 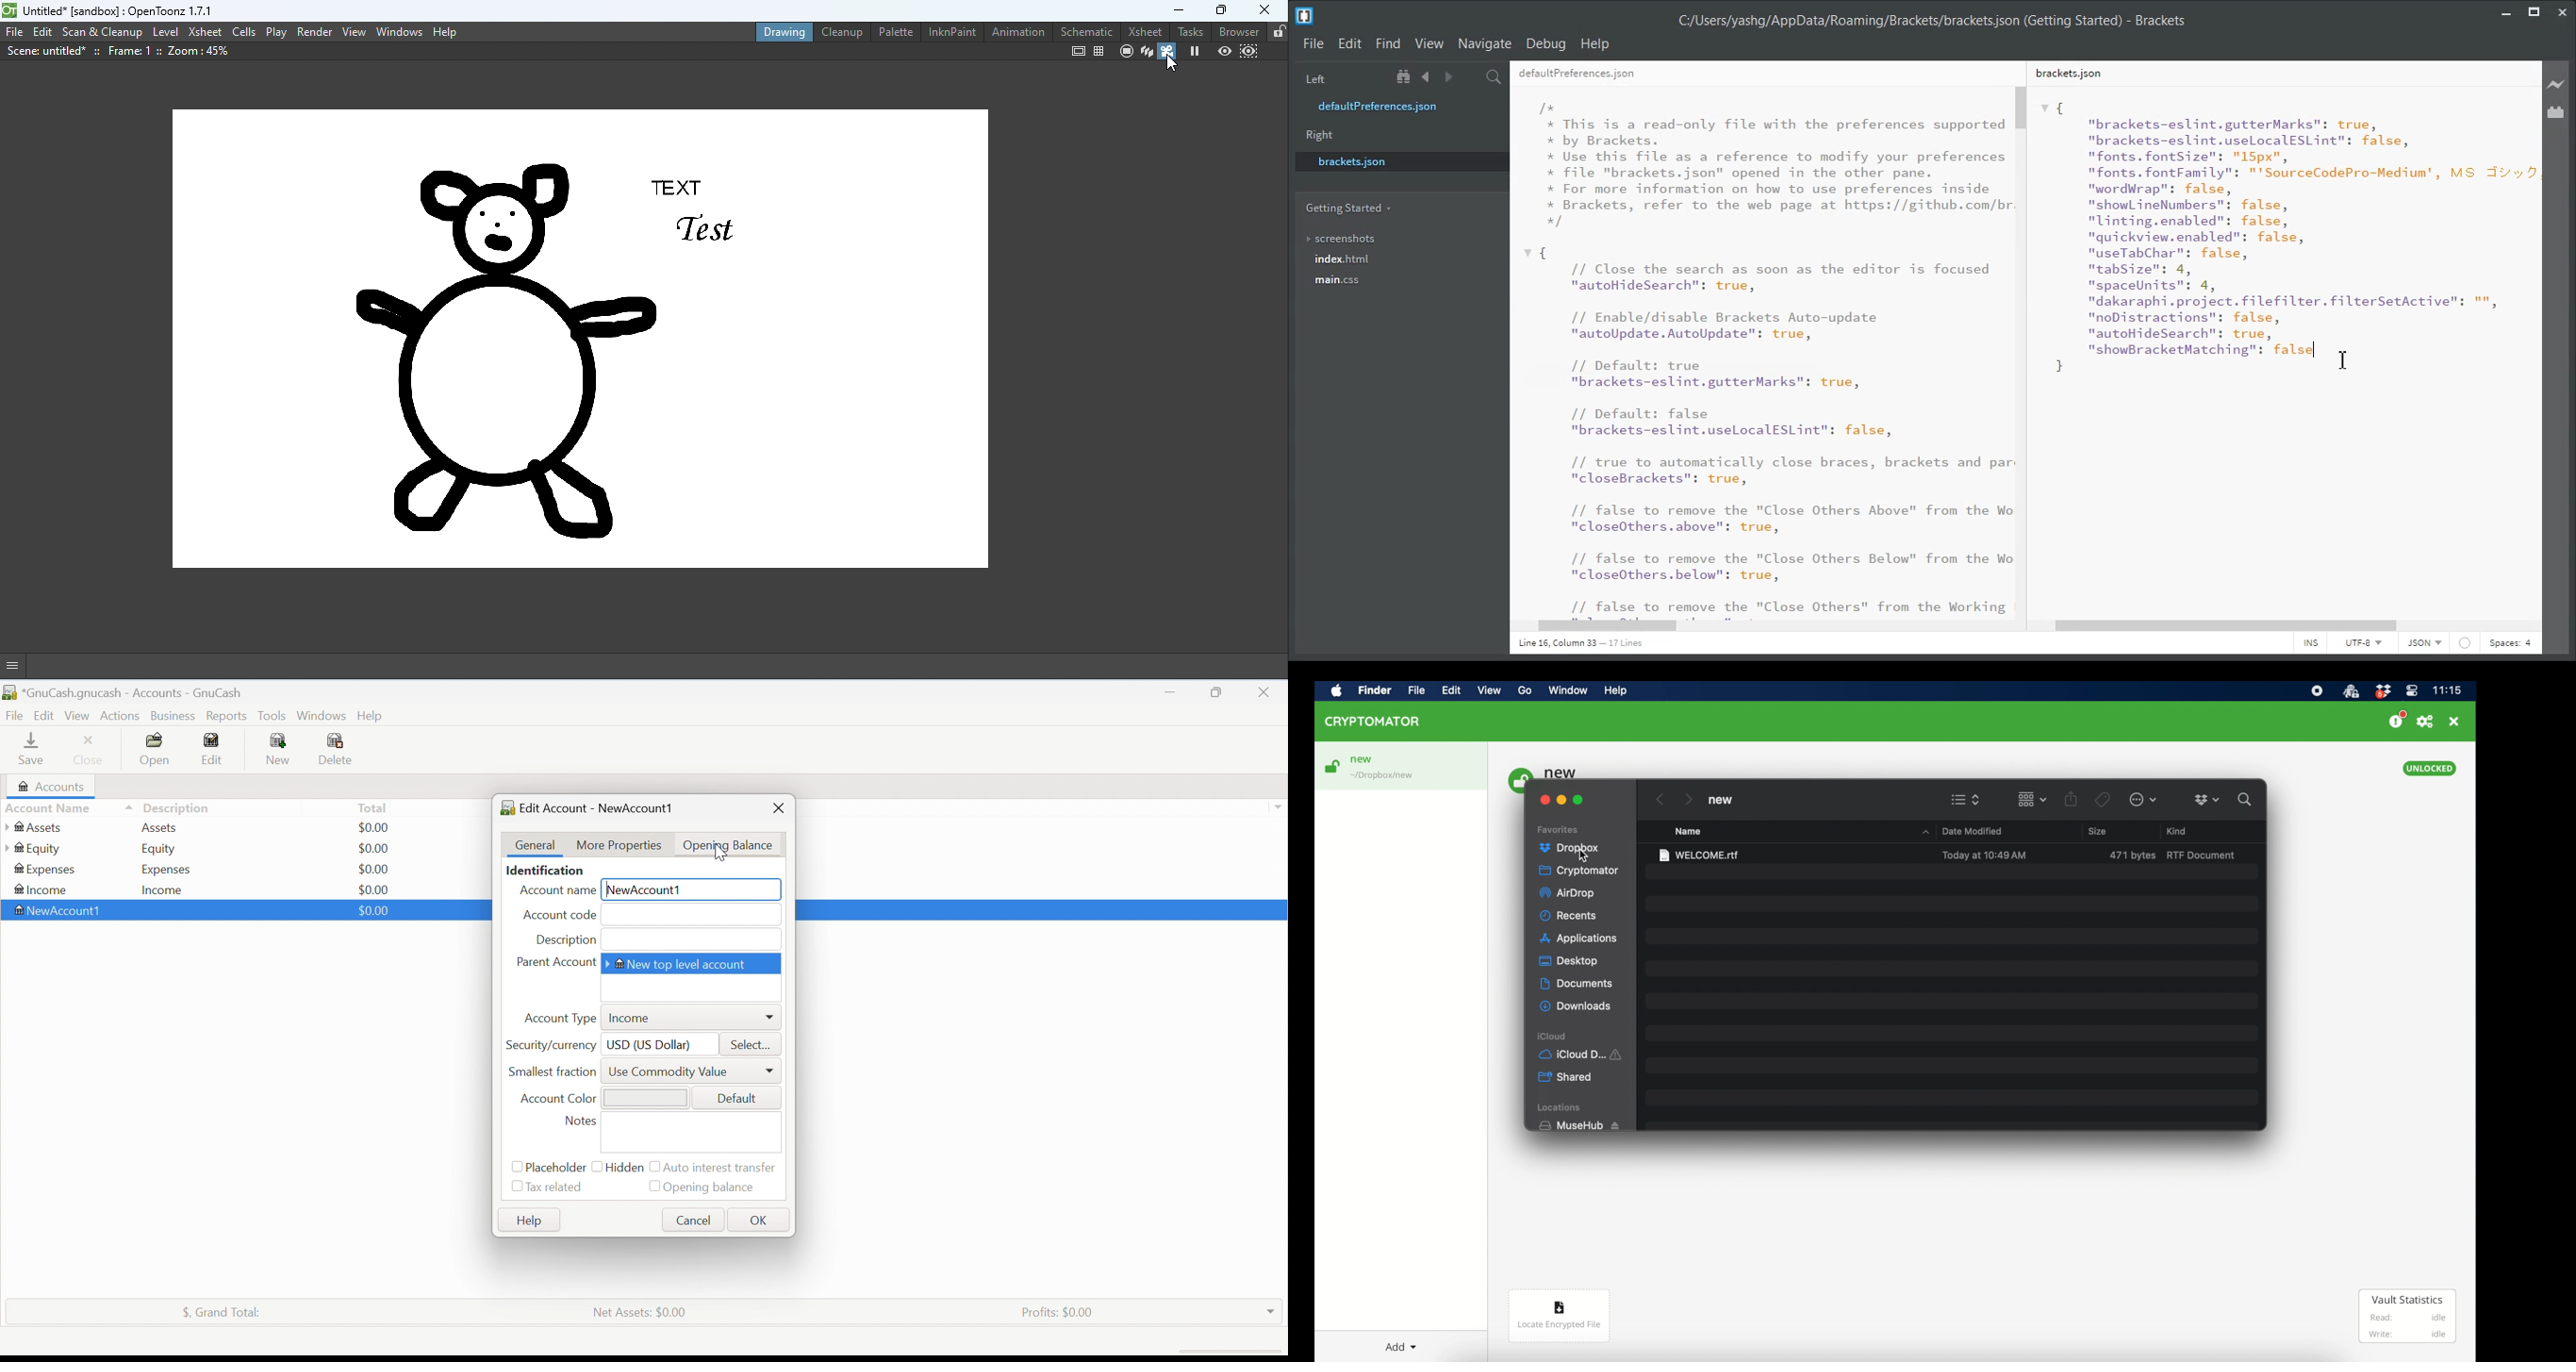 I want to click on Description, so click(x=564, y=939).